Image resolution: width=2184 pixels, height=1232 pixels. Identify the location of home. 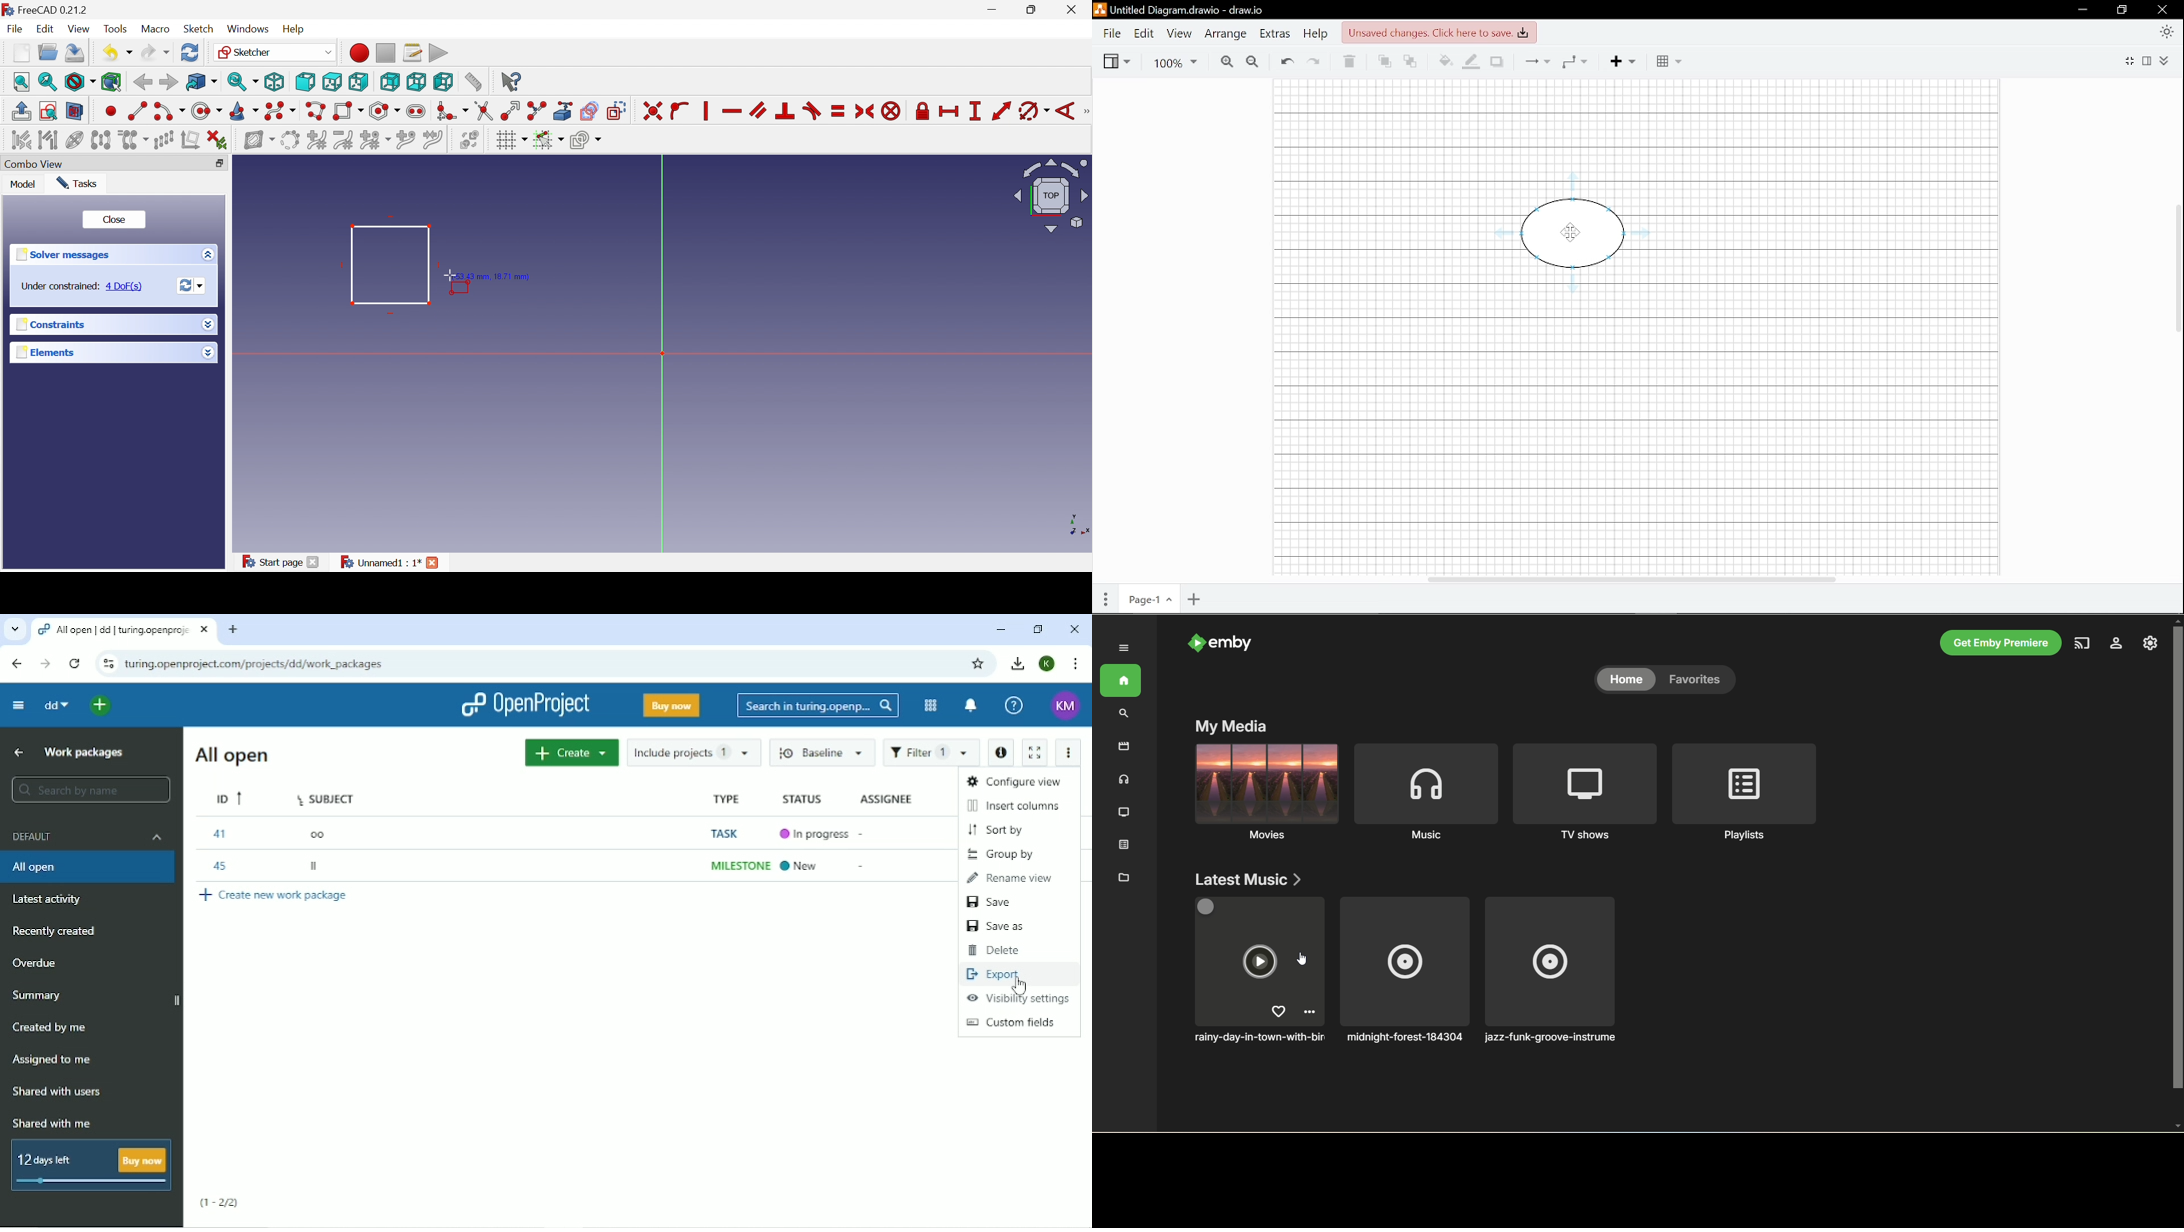
(1123, 681).